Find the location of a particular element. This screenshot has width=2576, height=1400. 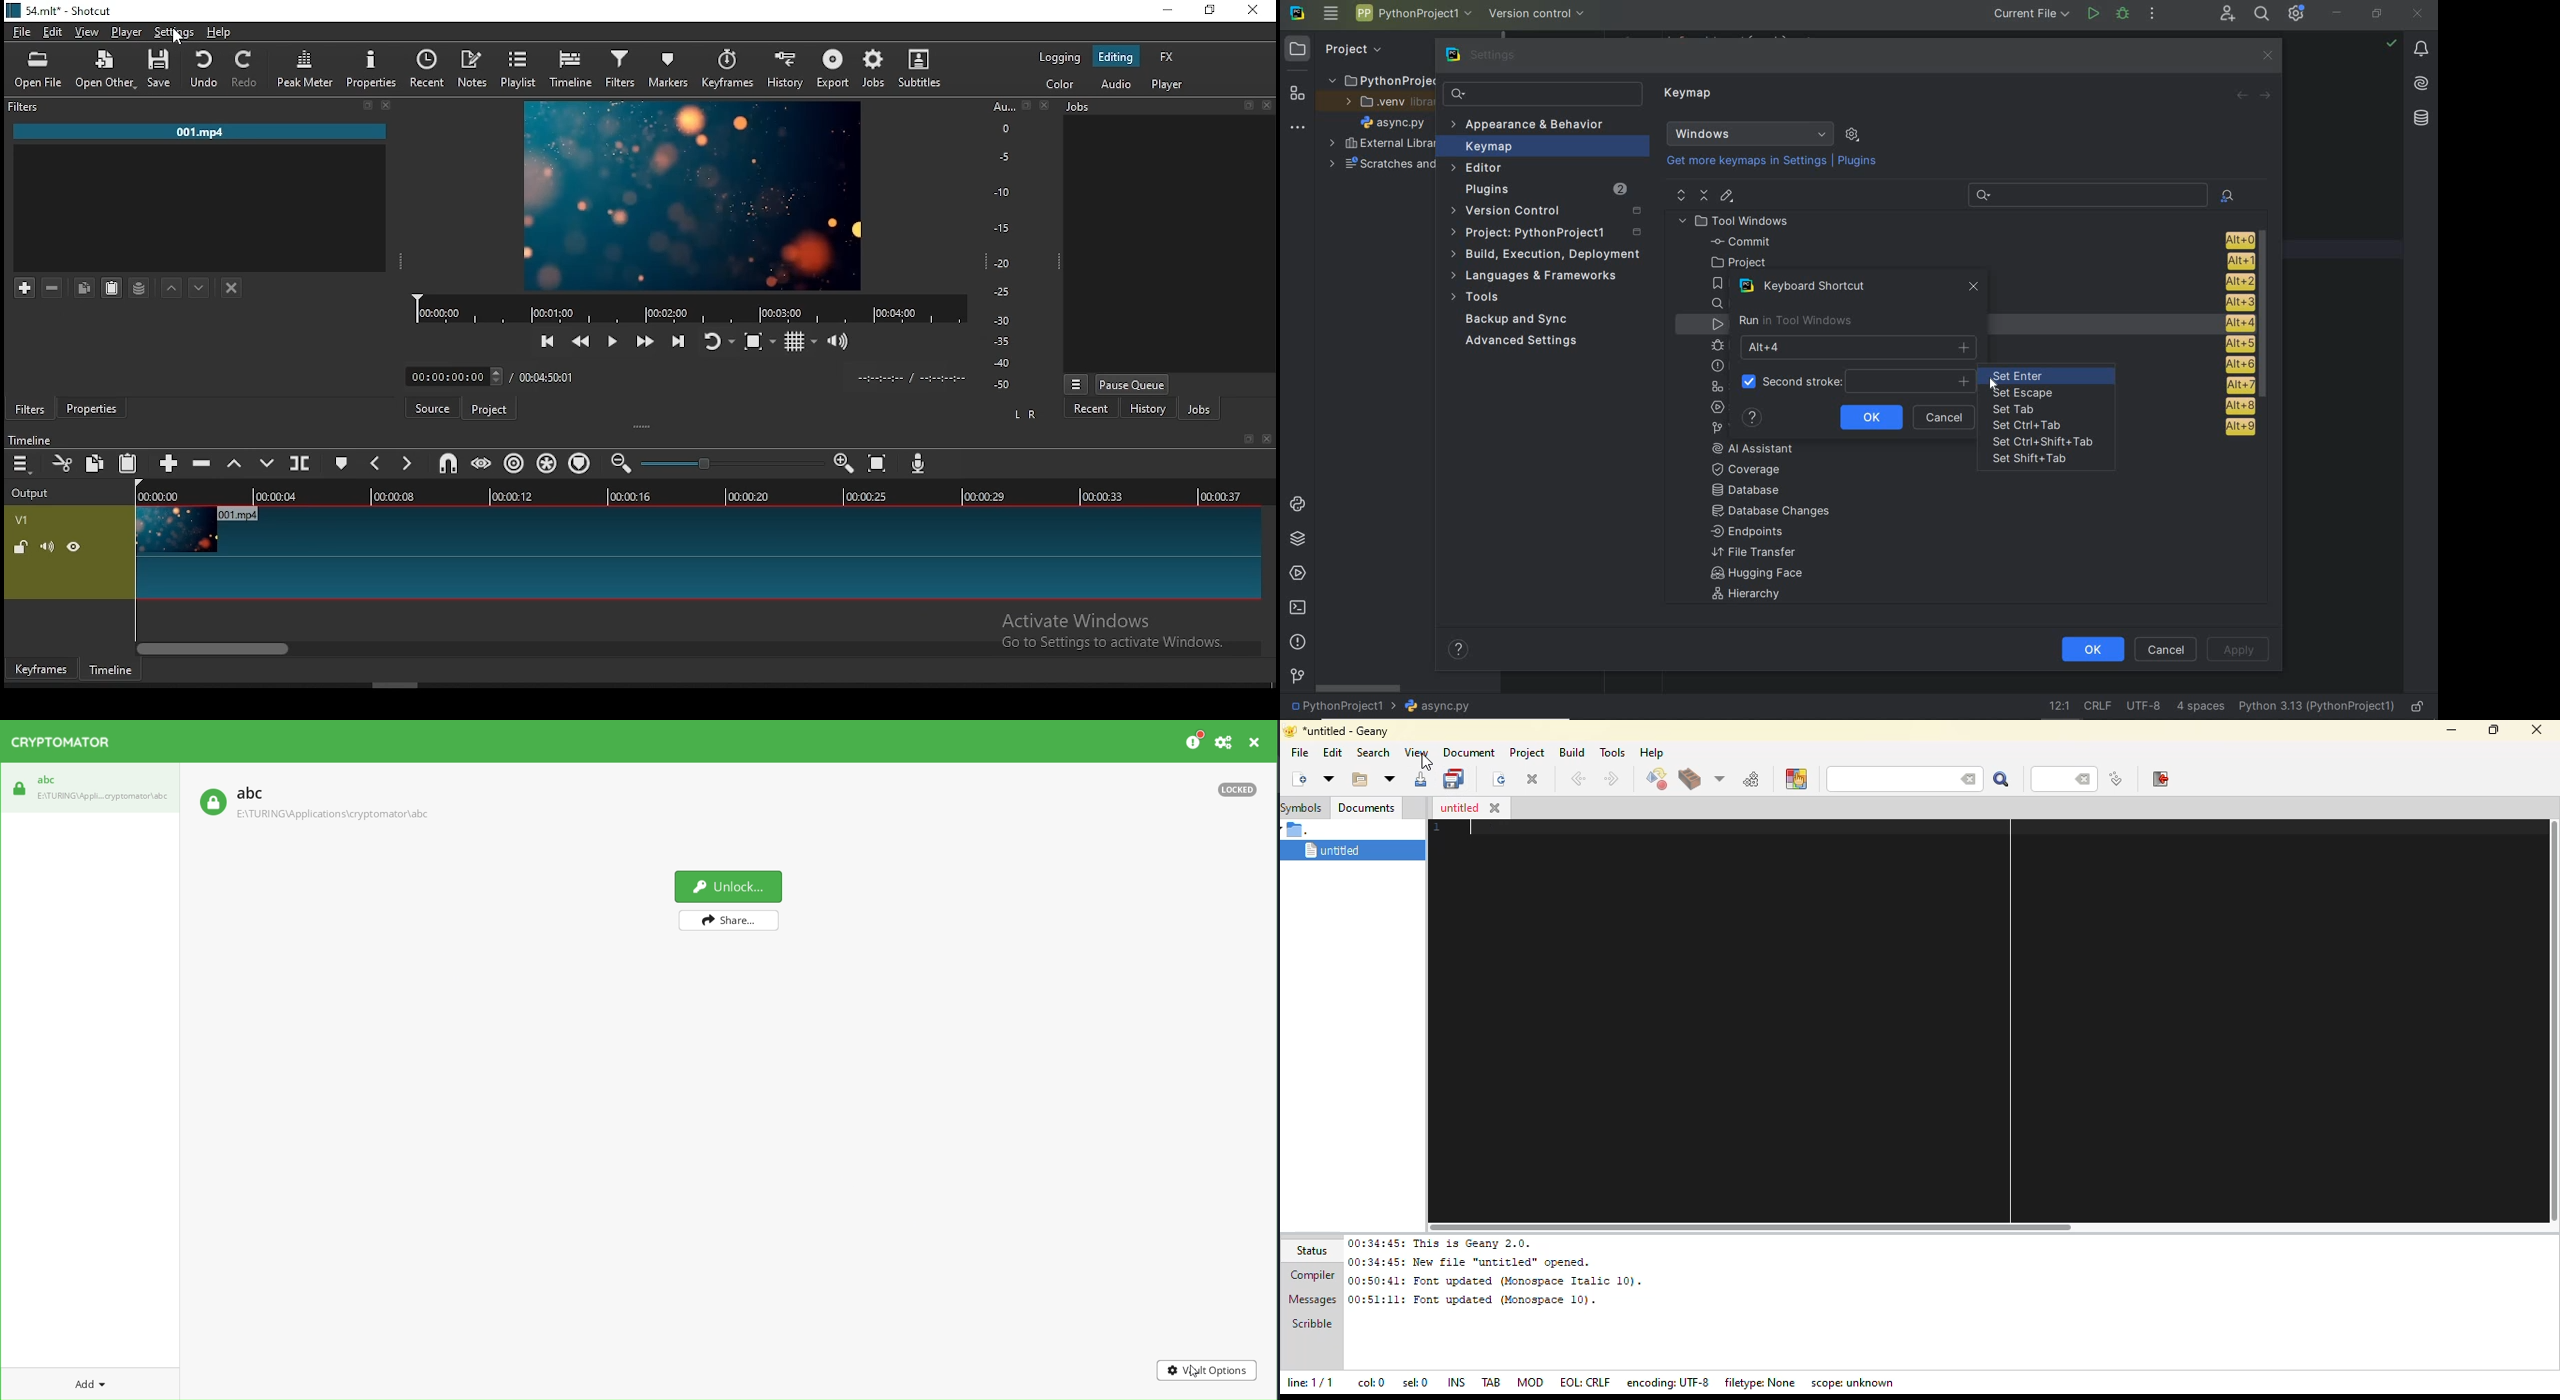

collapse all is located at coordinates (1704, 196).